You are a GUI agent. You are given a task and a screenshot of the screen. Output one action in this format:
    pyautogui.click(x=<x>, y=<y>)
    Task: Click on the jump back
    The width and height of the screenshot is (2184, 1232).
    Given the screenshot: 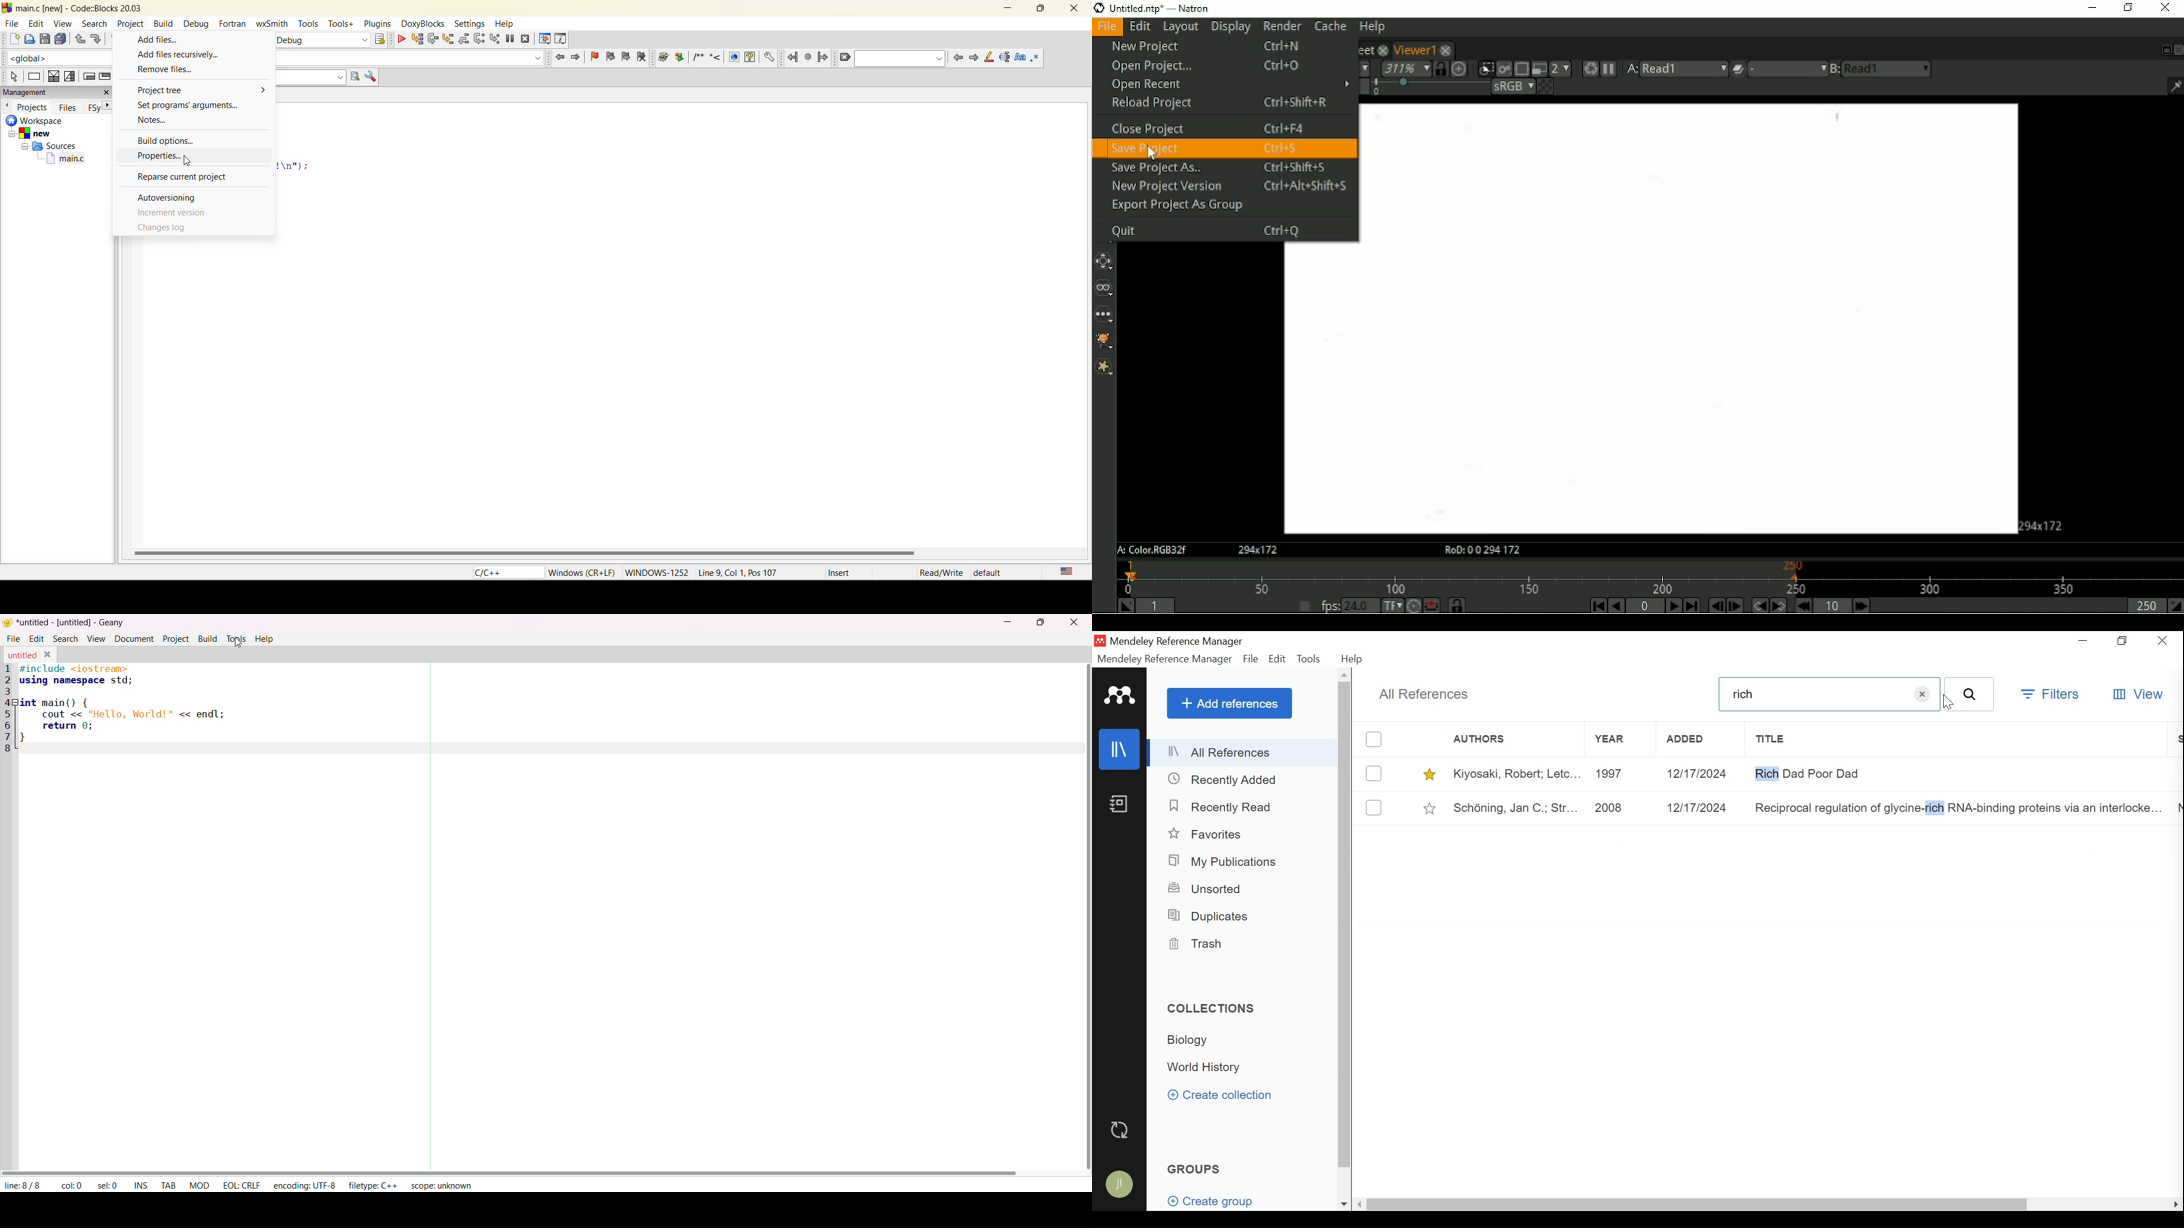 What is the action you would take?
    pyautogui.click(x=792, y=57)
    